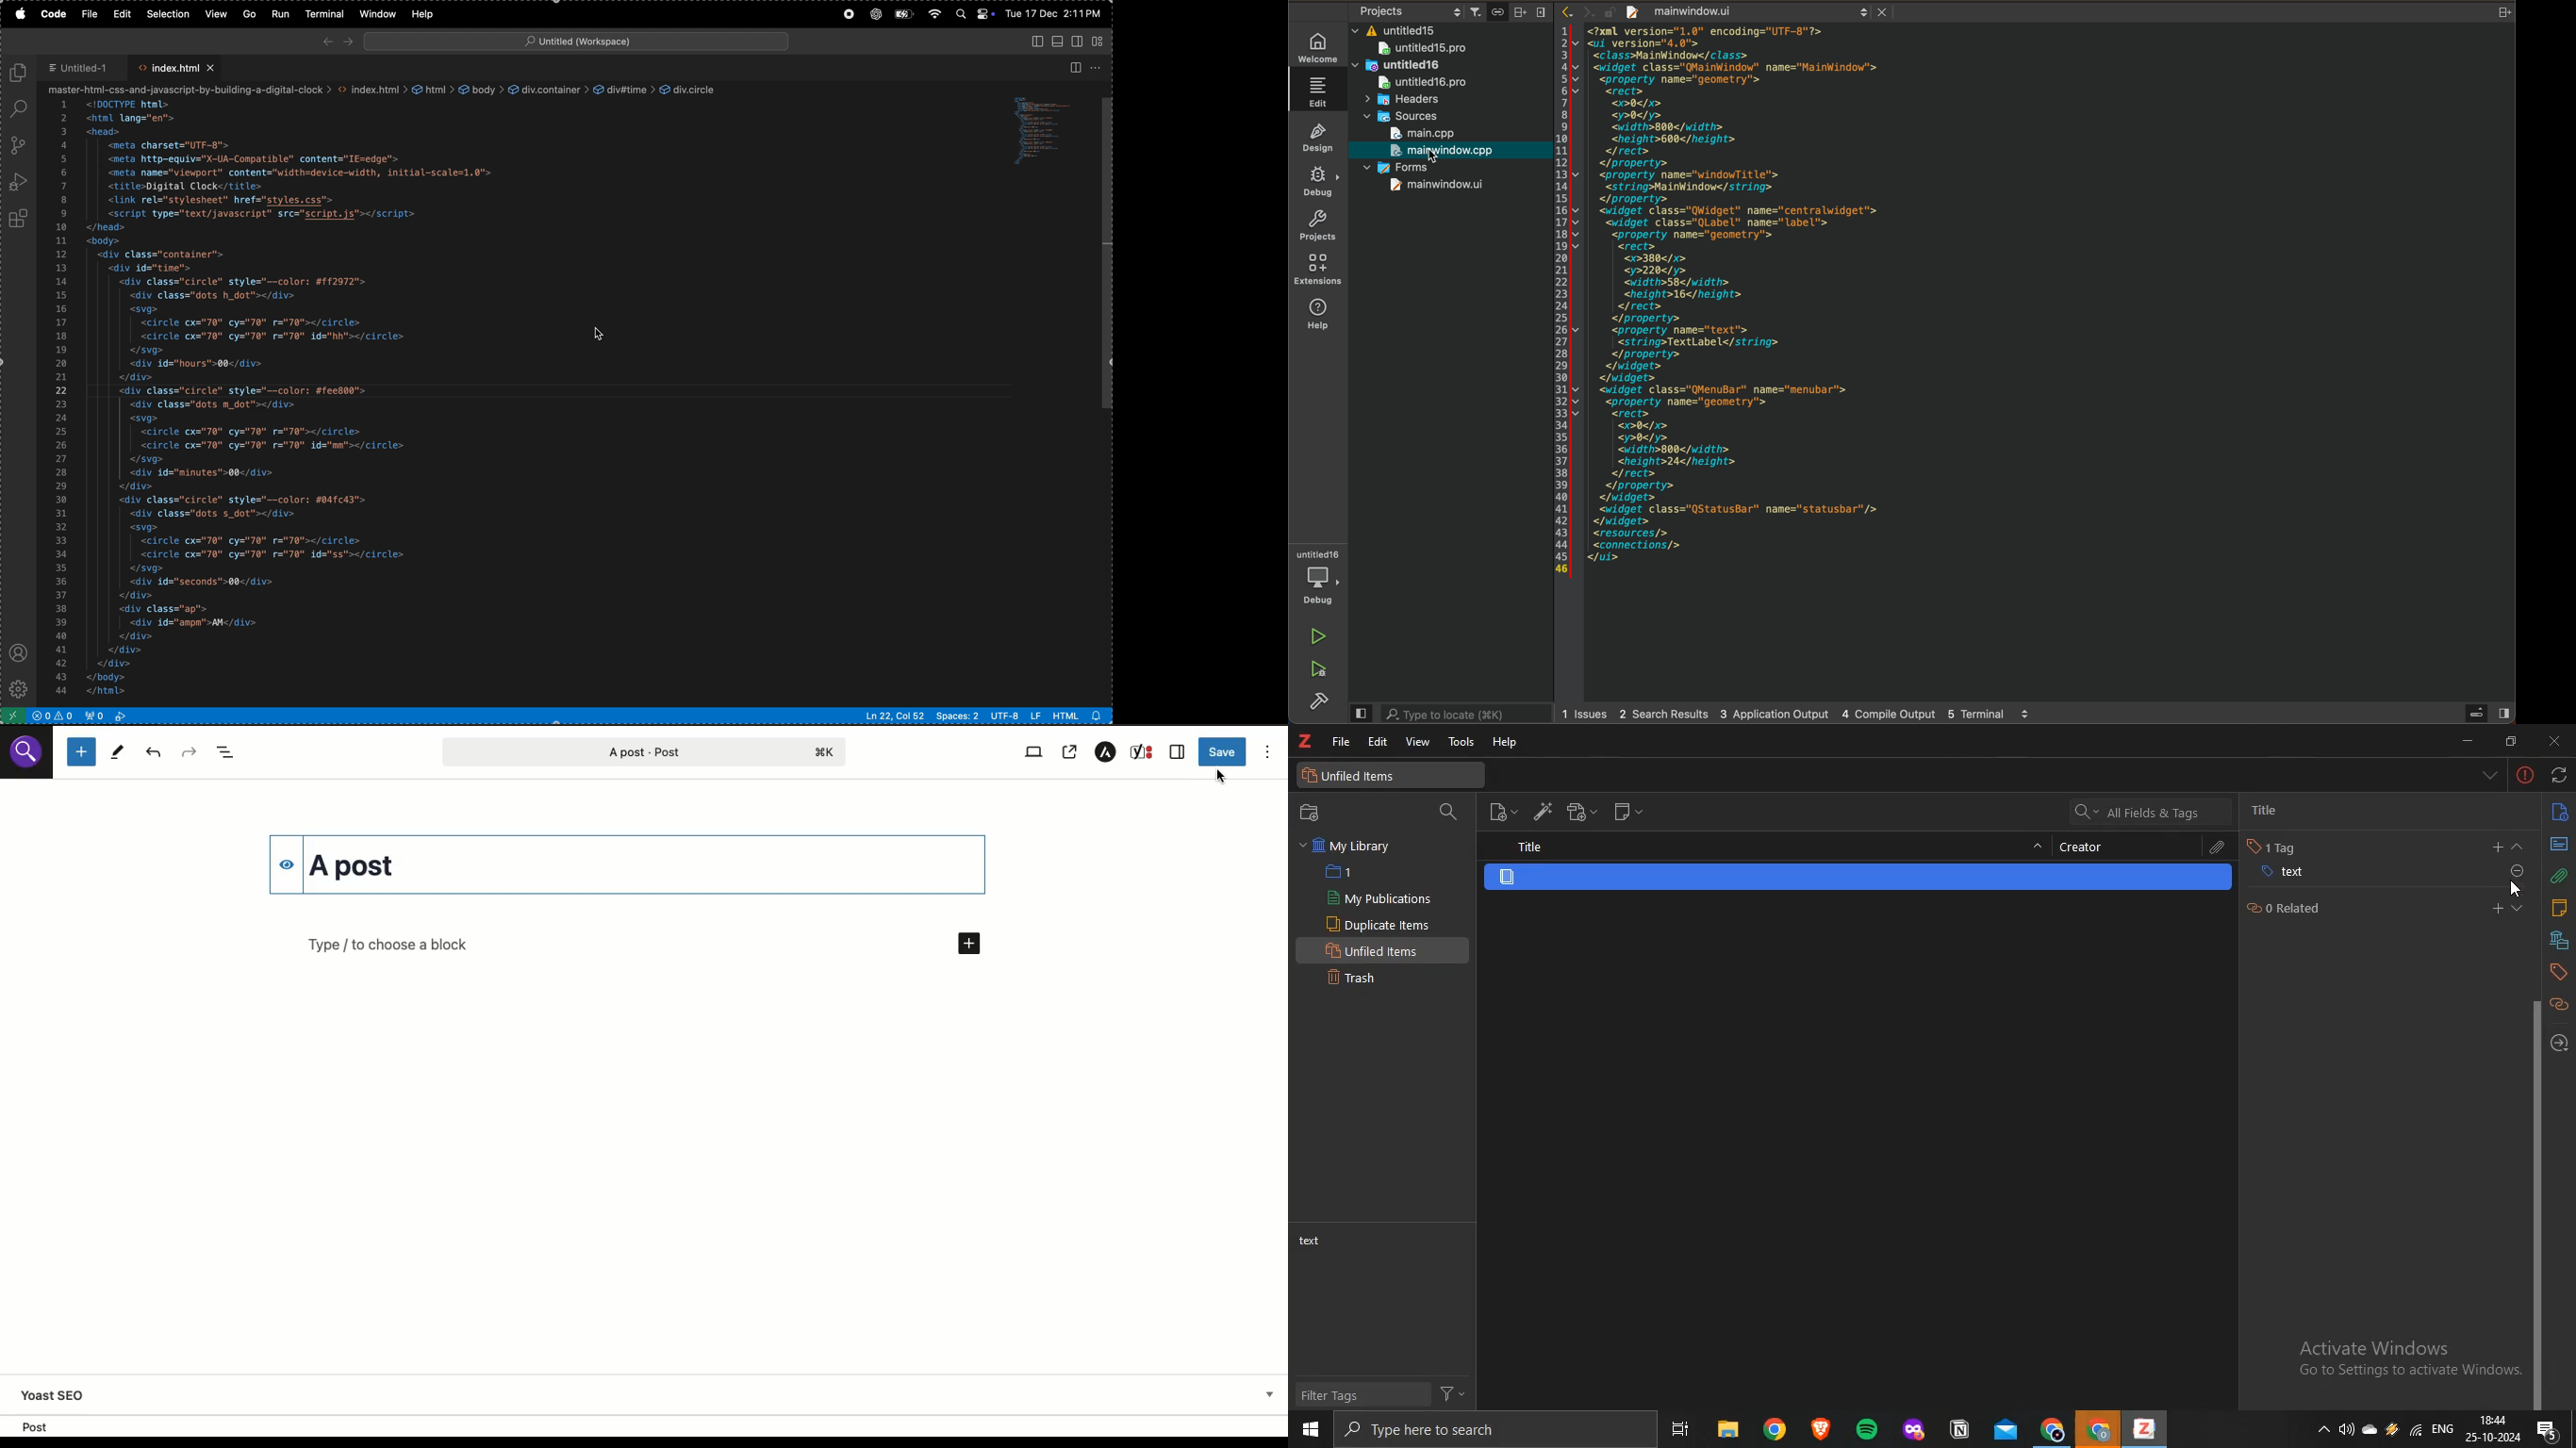  I want to click on open remote window, so click(15, 715).